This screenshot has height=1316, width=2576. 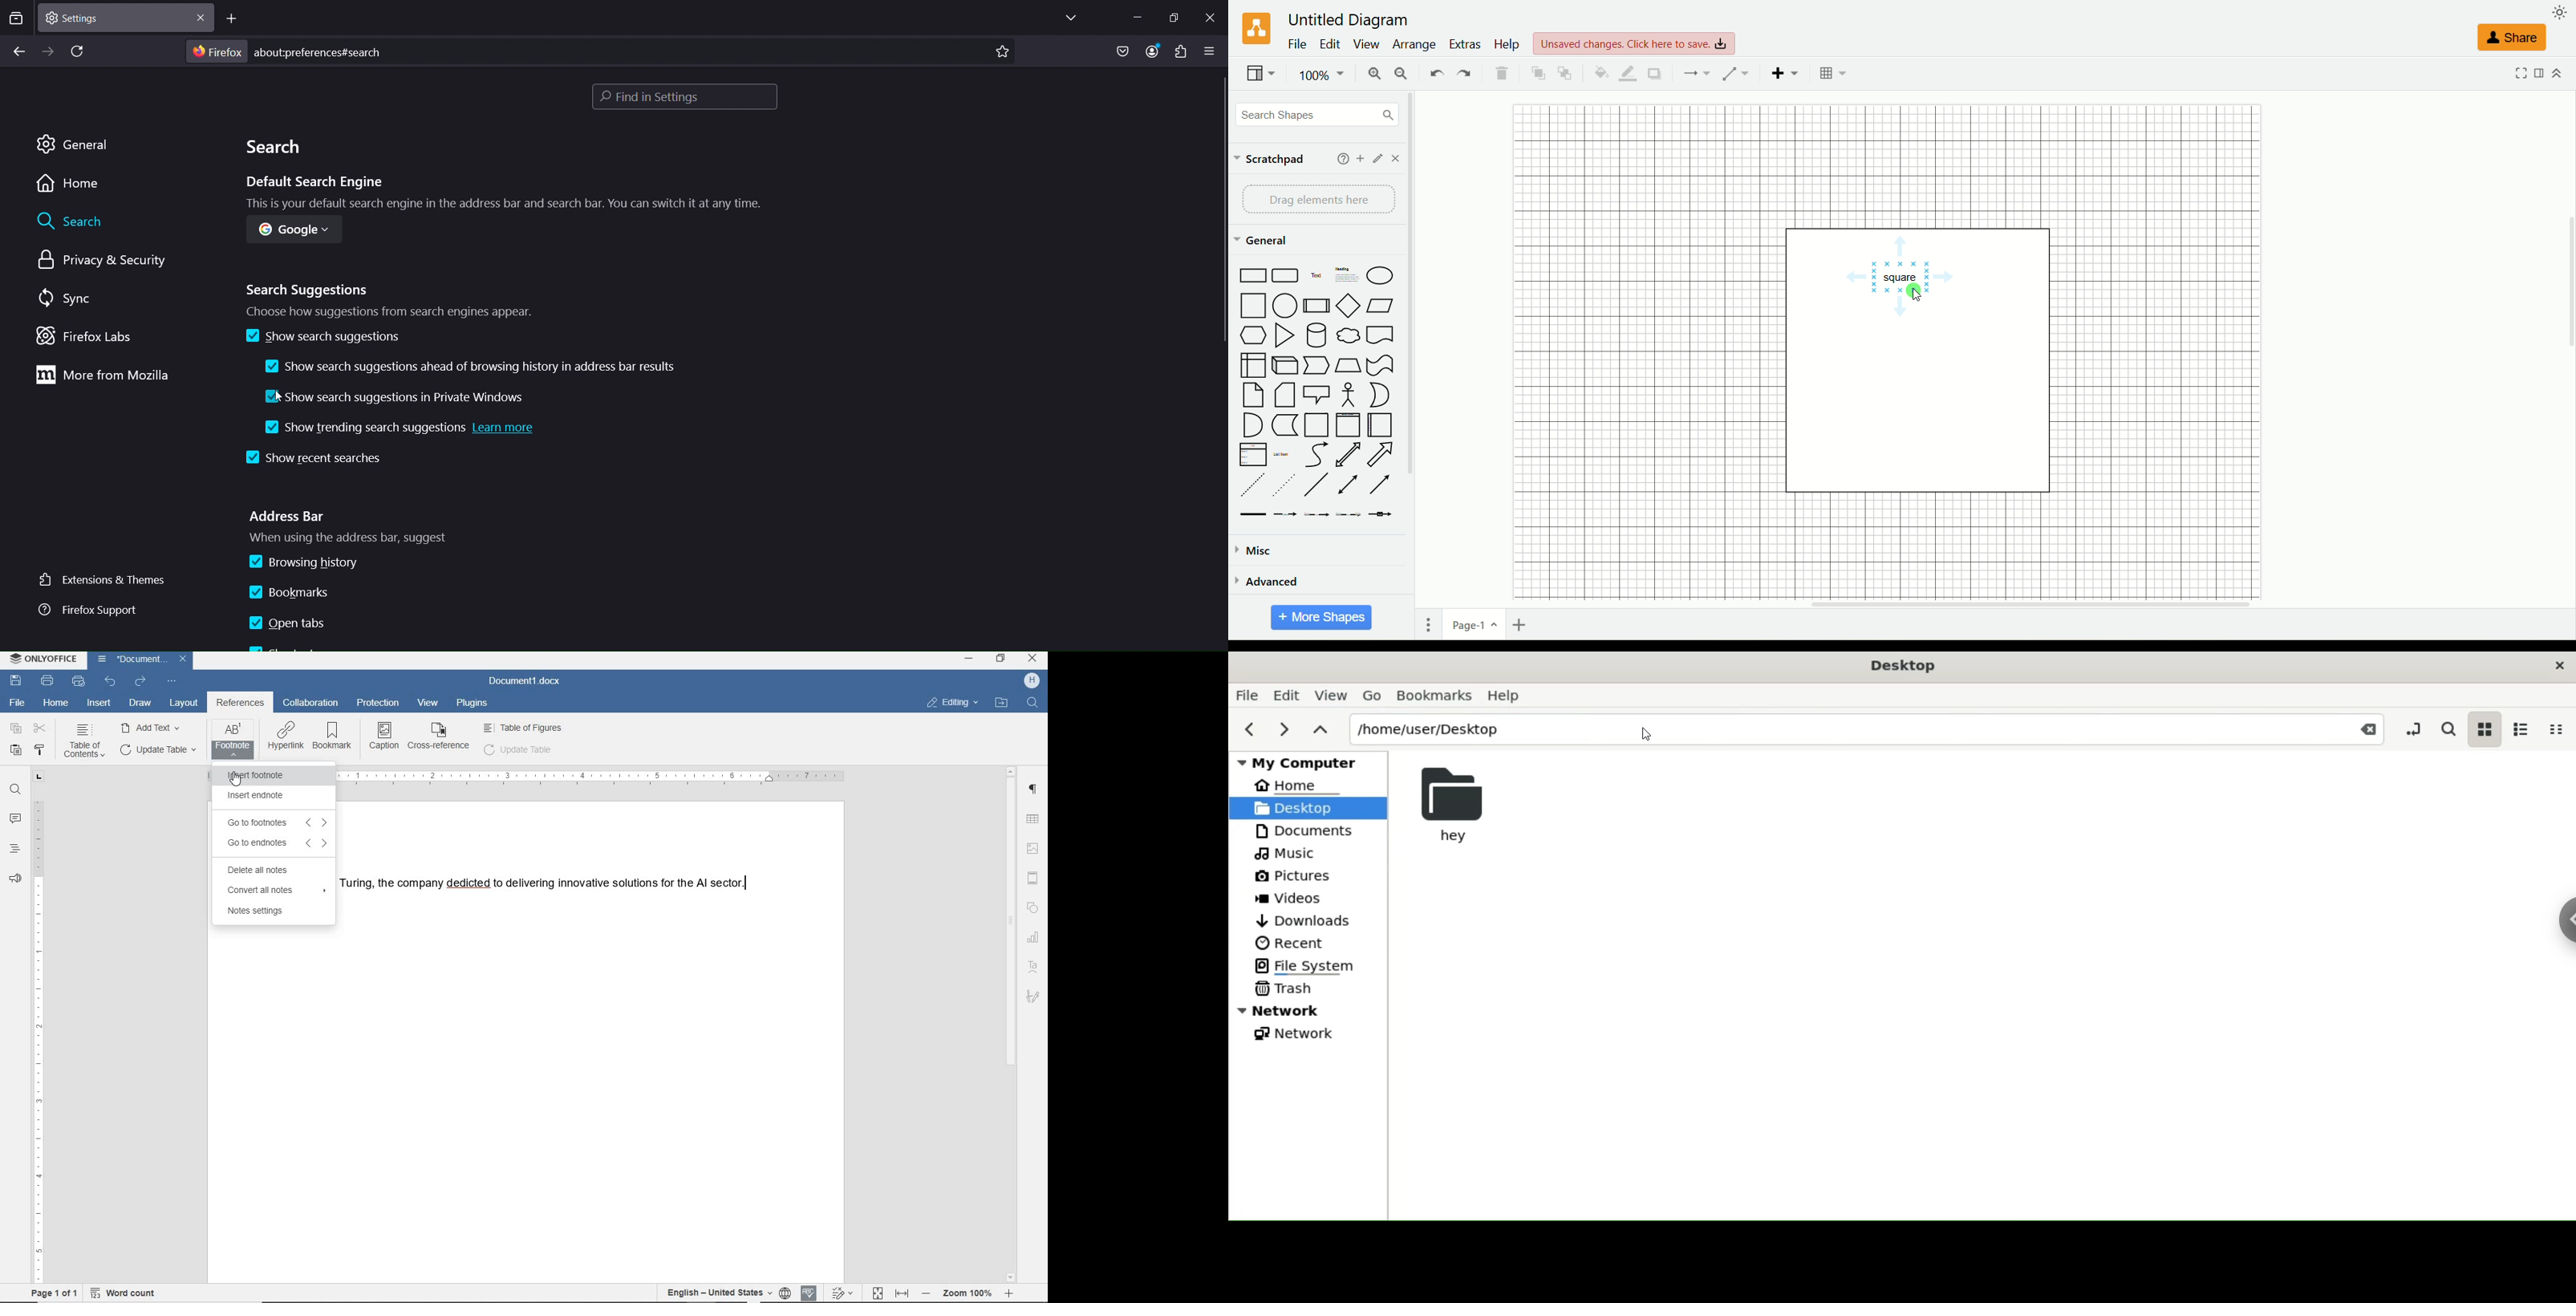 I want to click on general, so click(x=1267, y=242).